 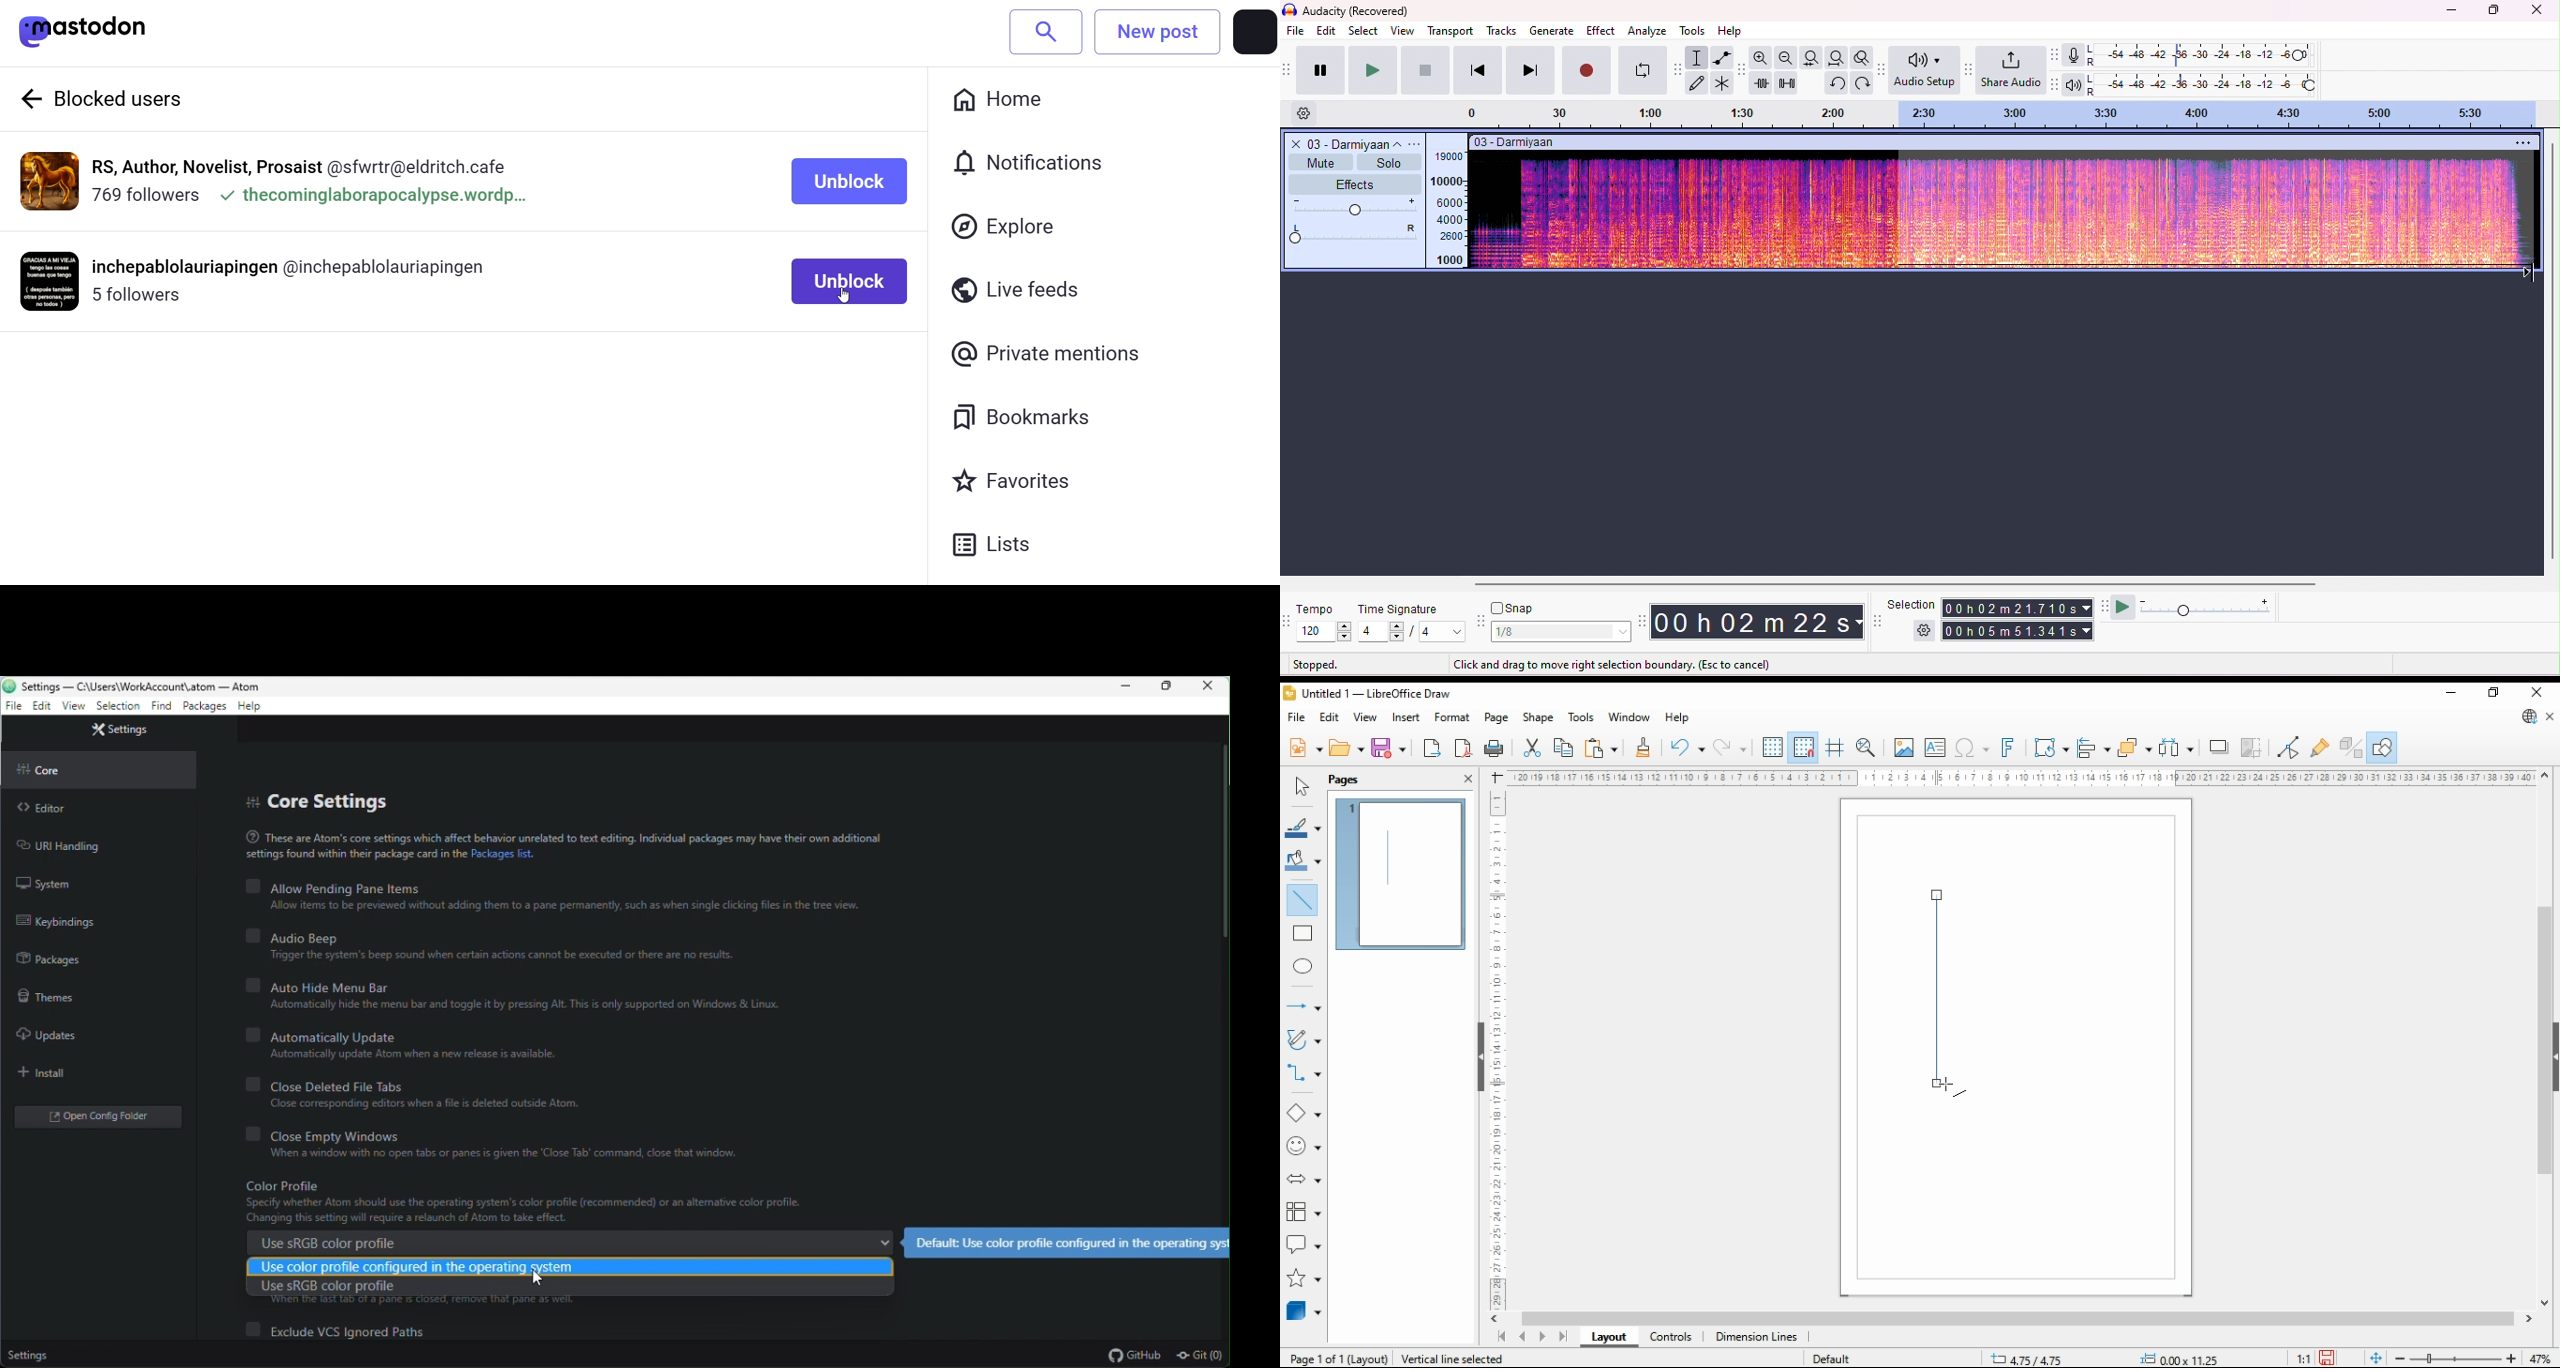 I want to click on audio setup, so click(x=1925, y=70).